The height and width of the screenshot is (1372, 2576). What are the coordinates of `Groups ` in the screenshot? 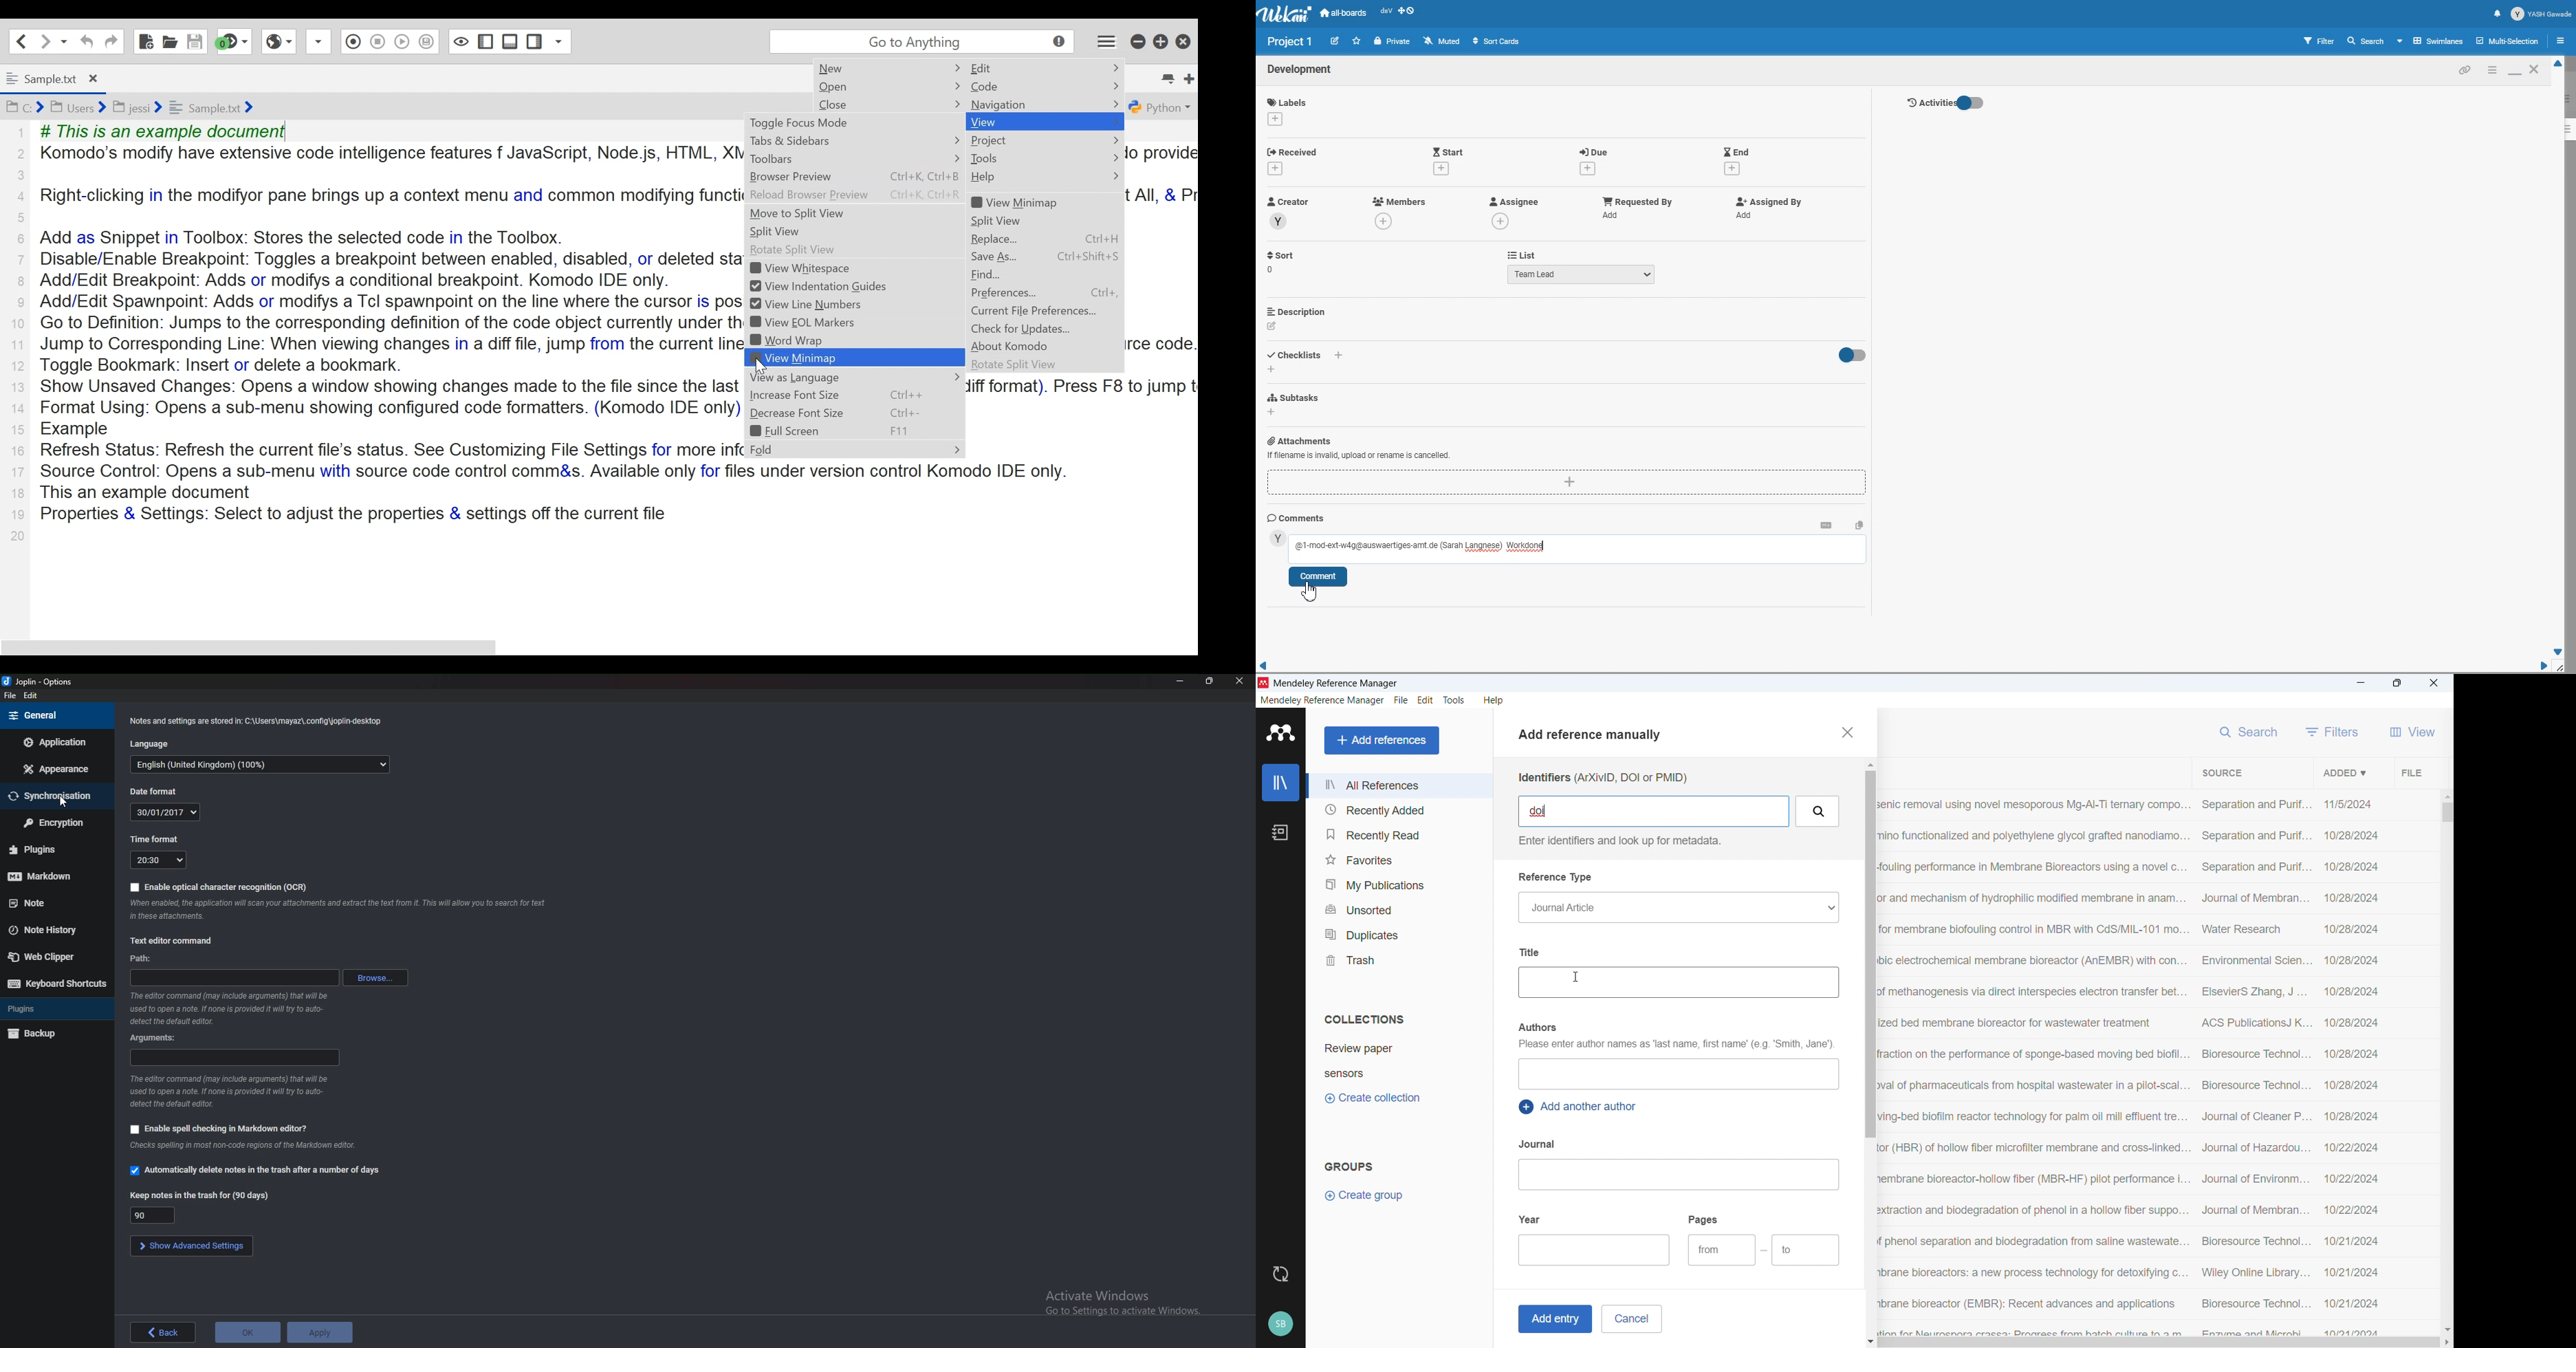 It's located at (1349, 1166).